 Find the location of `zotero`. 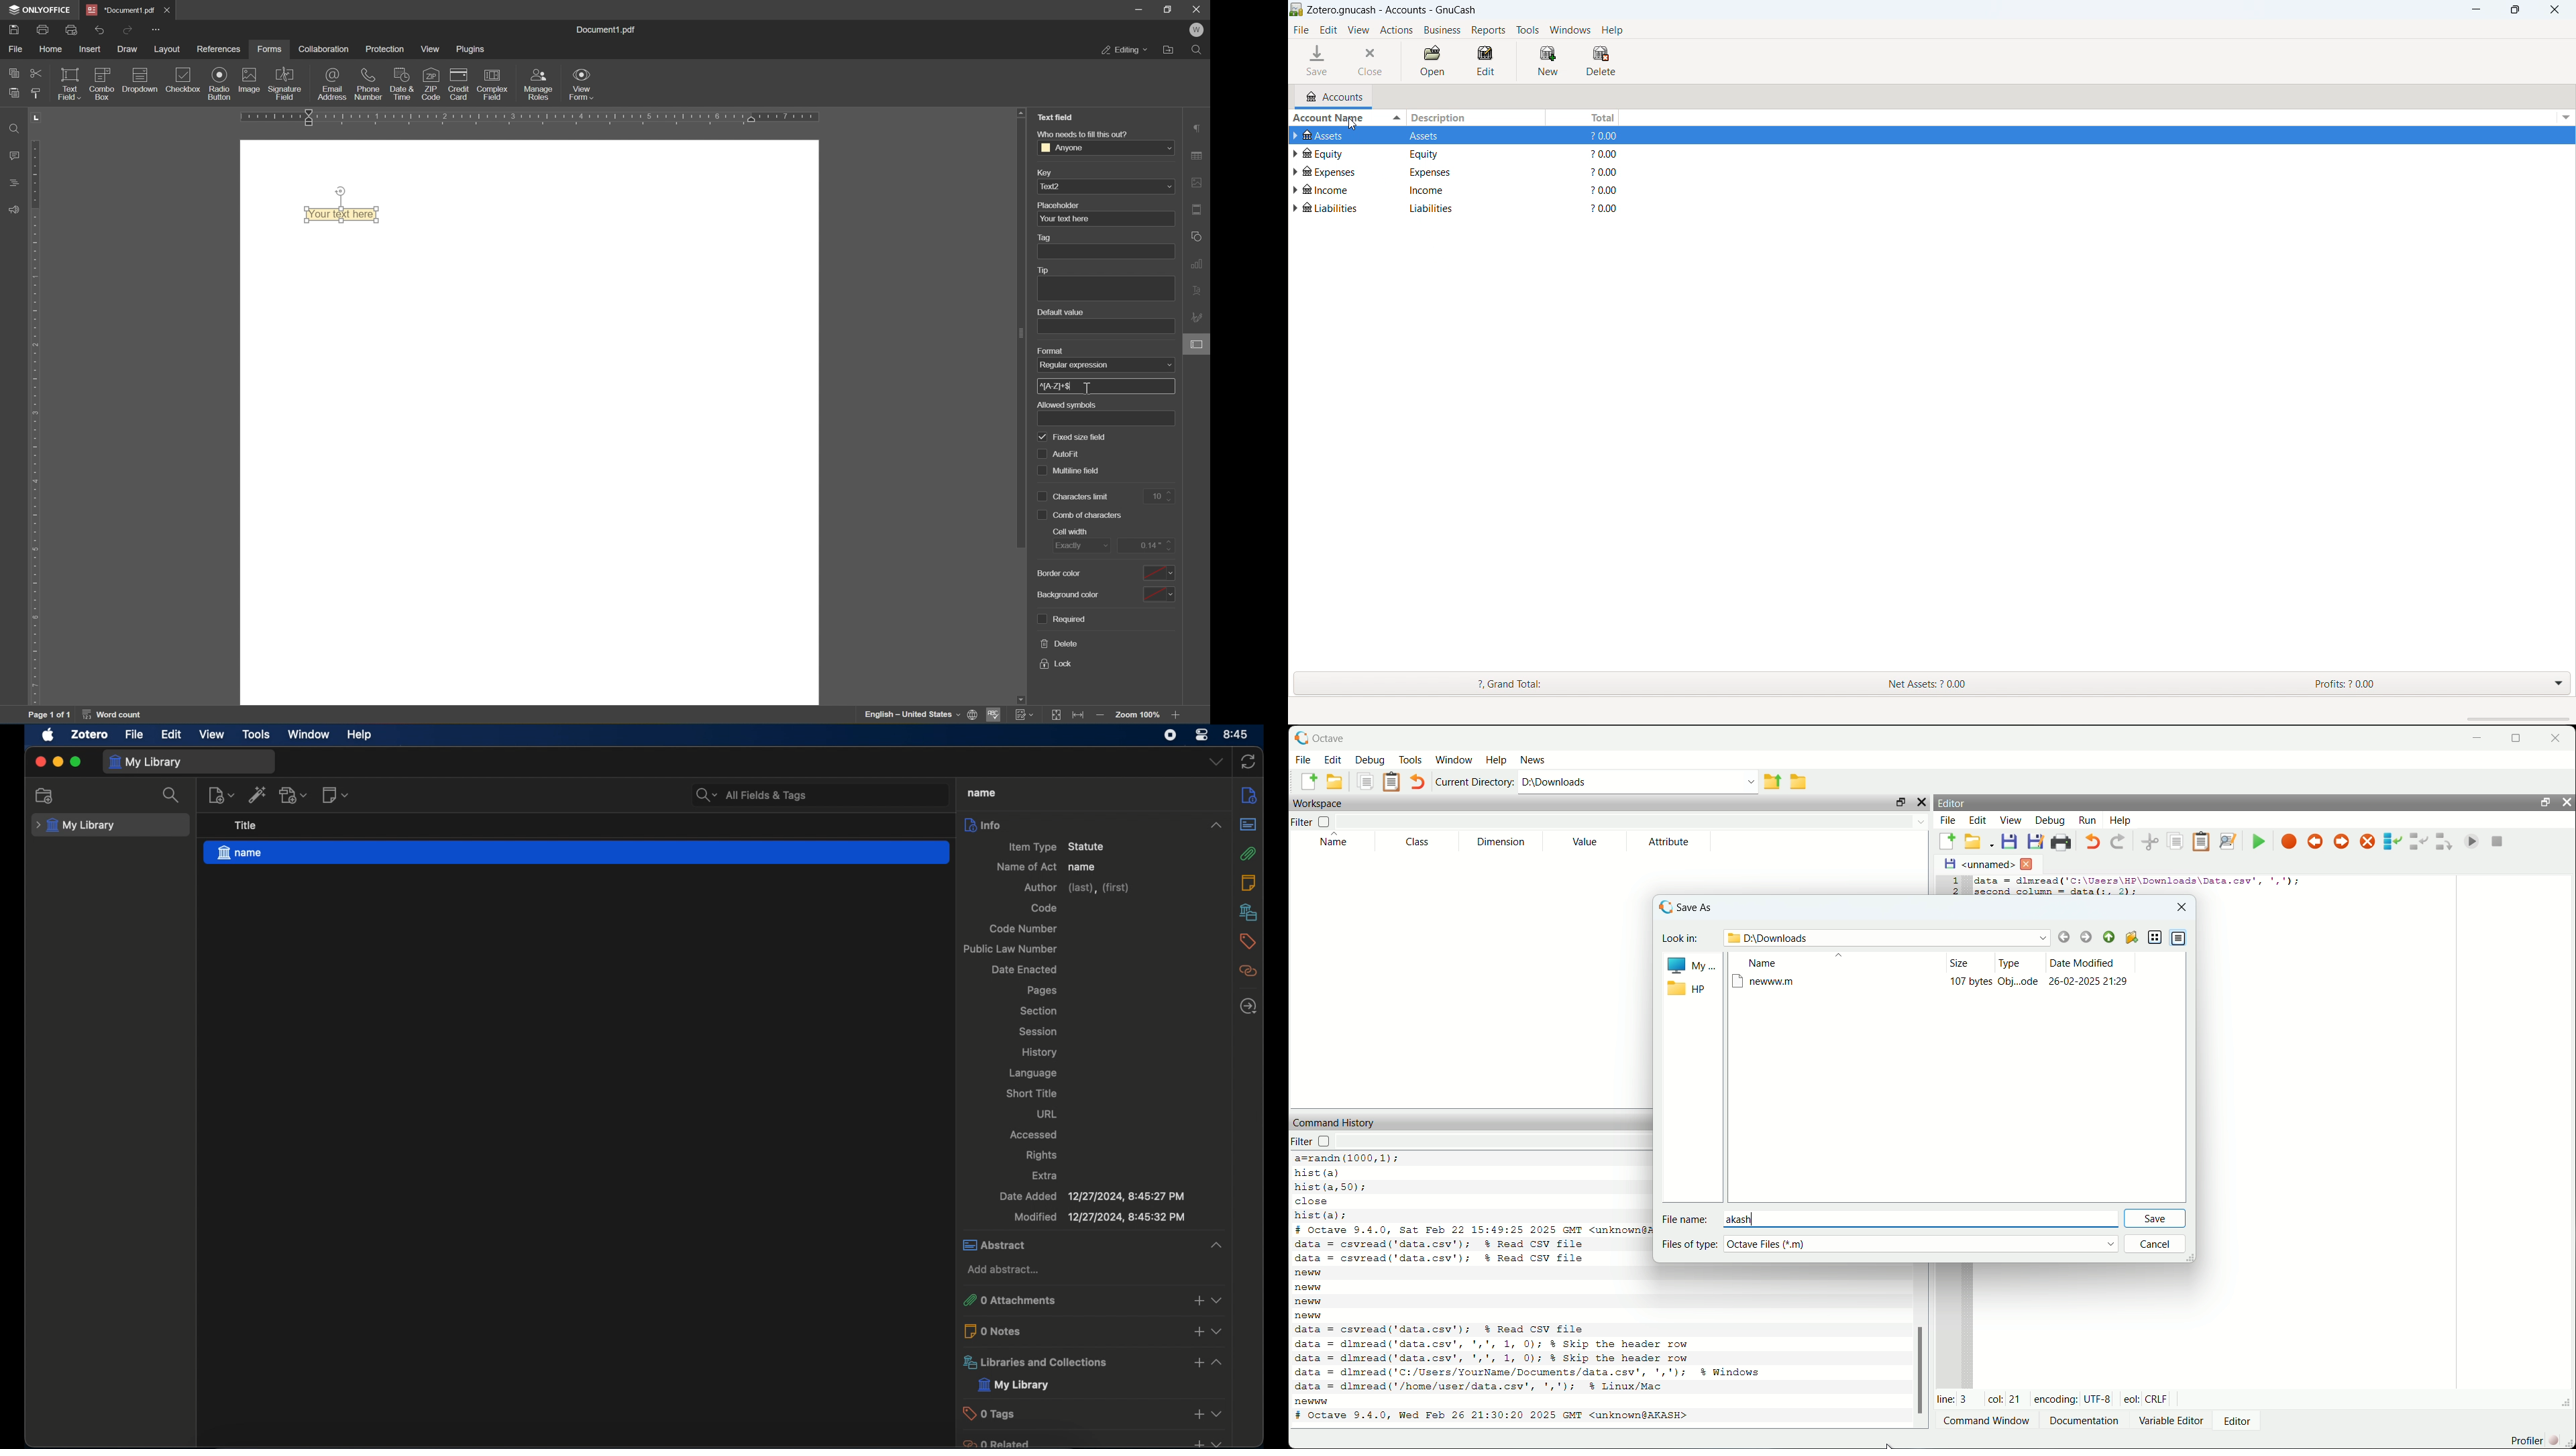

zotero is located at coordinates (88, 735).